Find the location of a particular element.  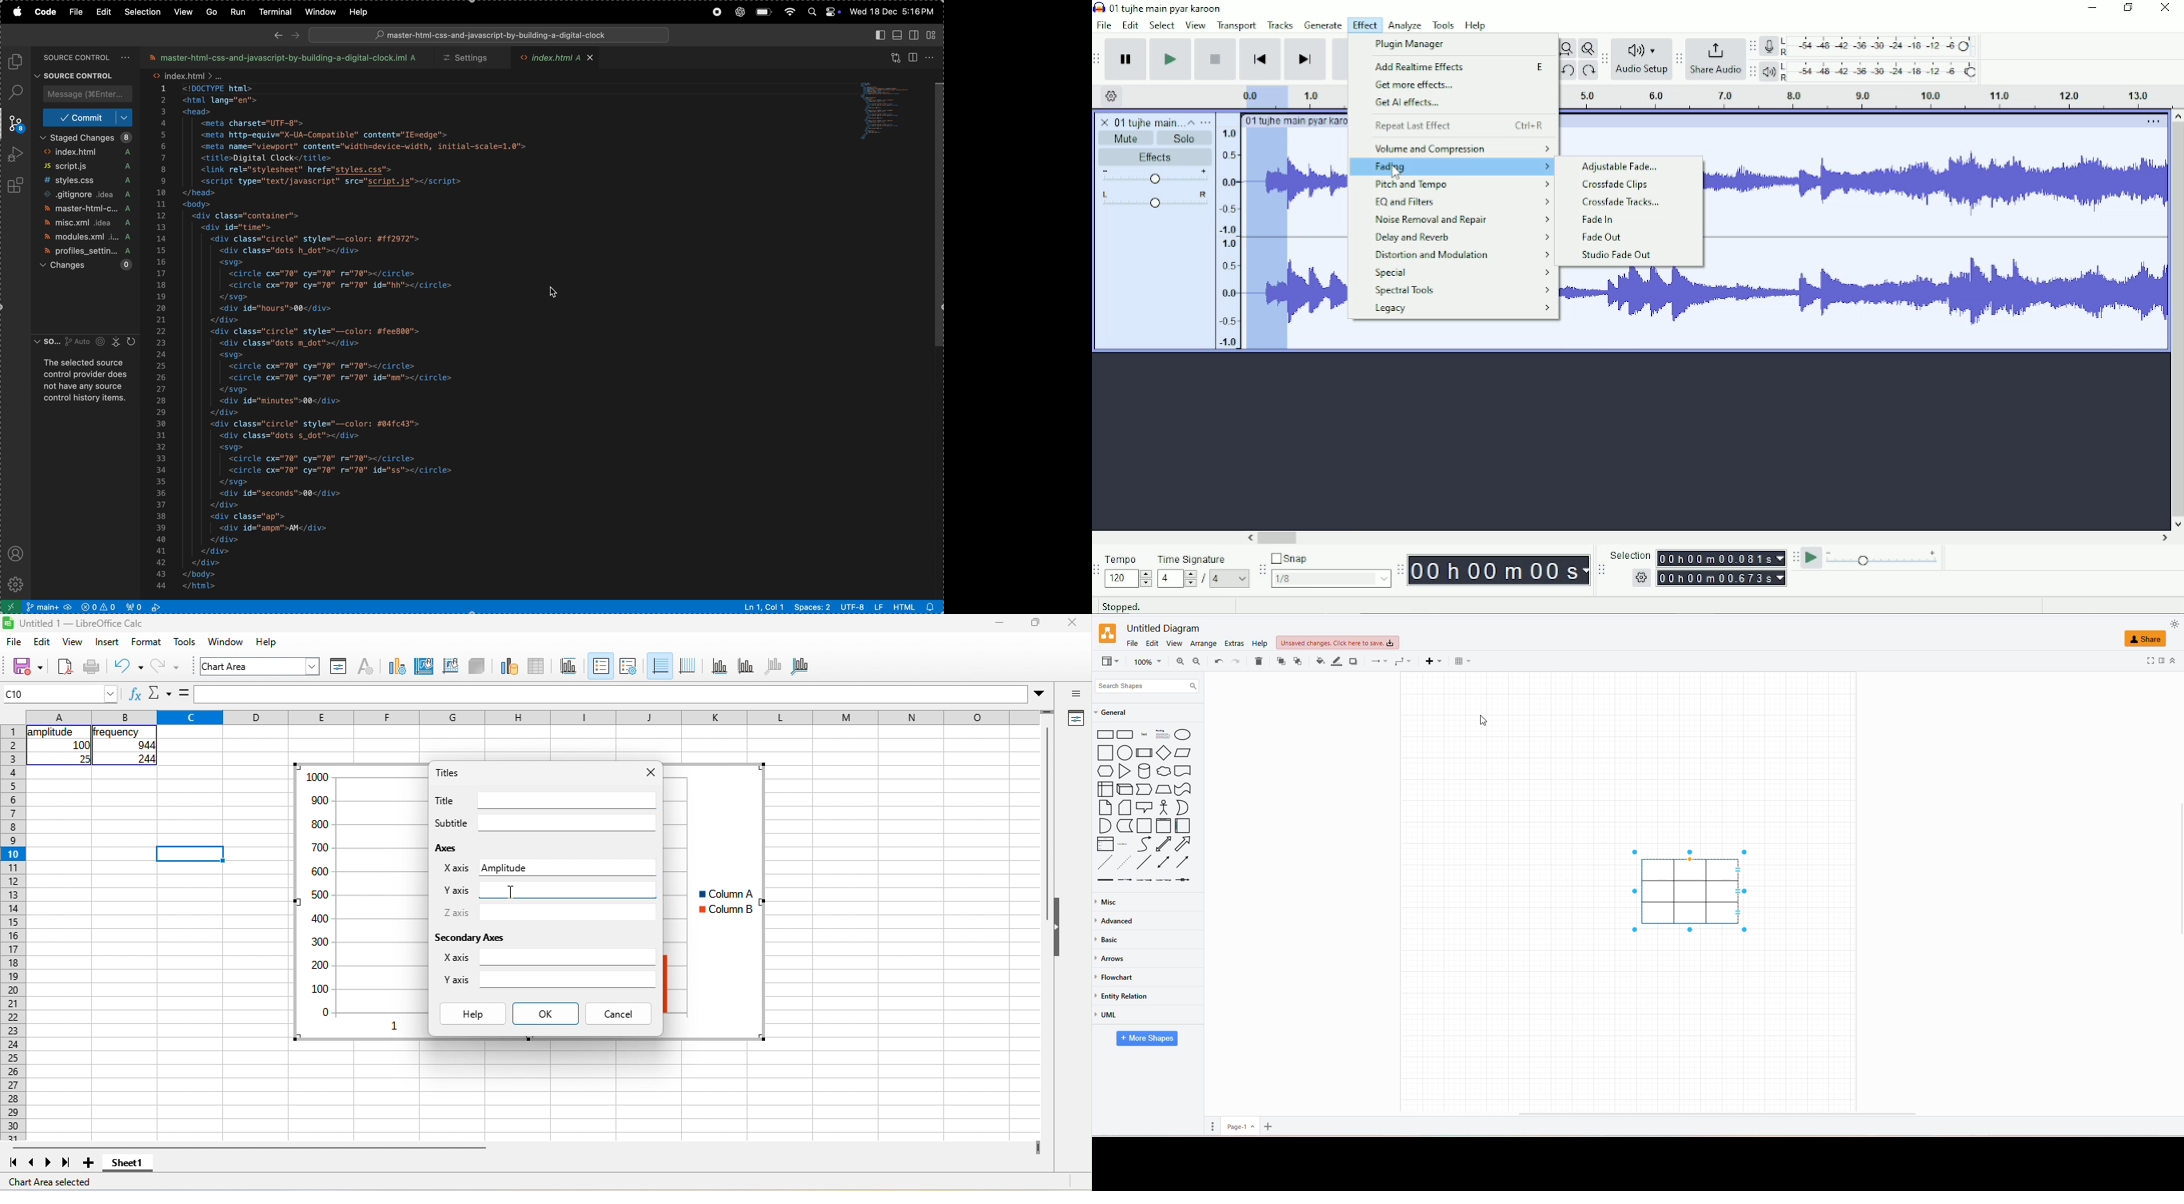

to front is located at coordinates (1298, 661).